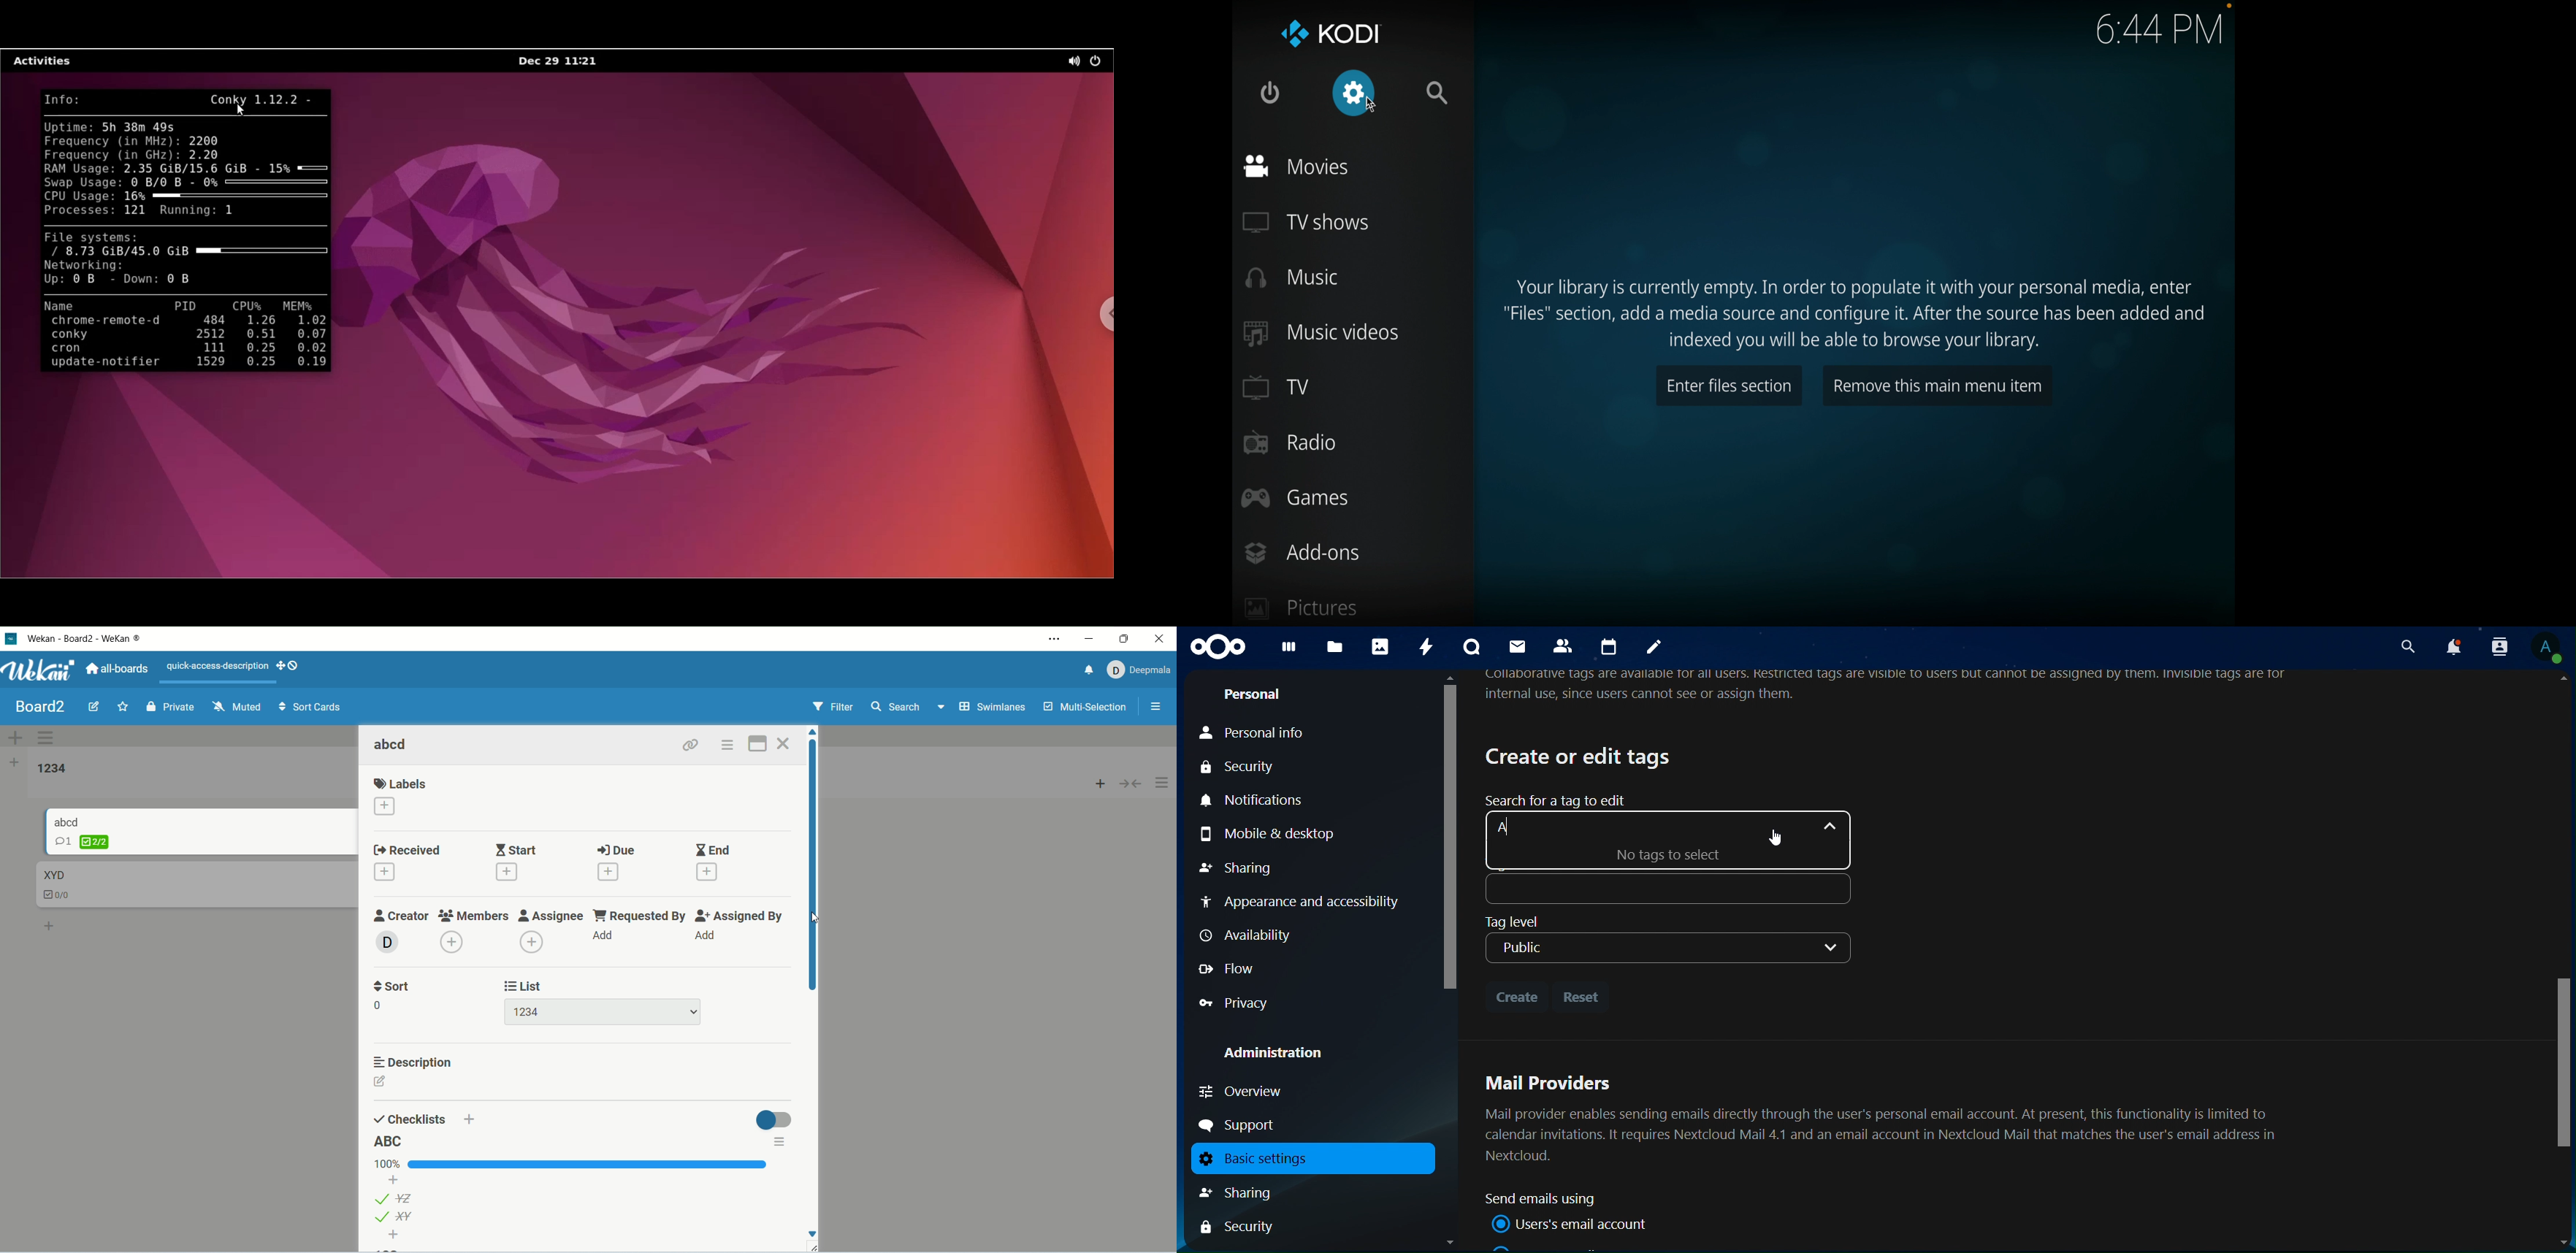 Image resolution: width=2576 pixels, height=1260 pixels. I want to click on add, so click(607, 872).